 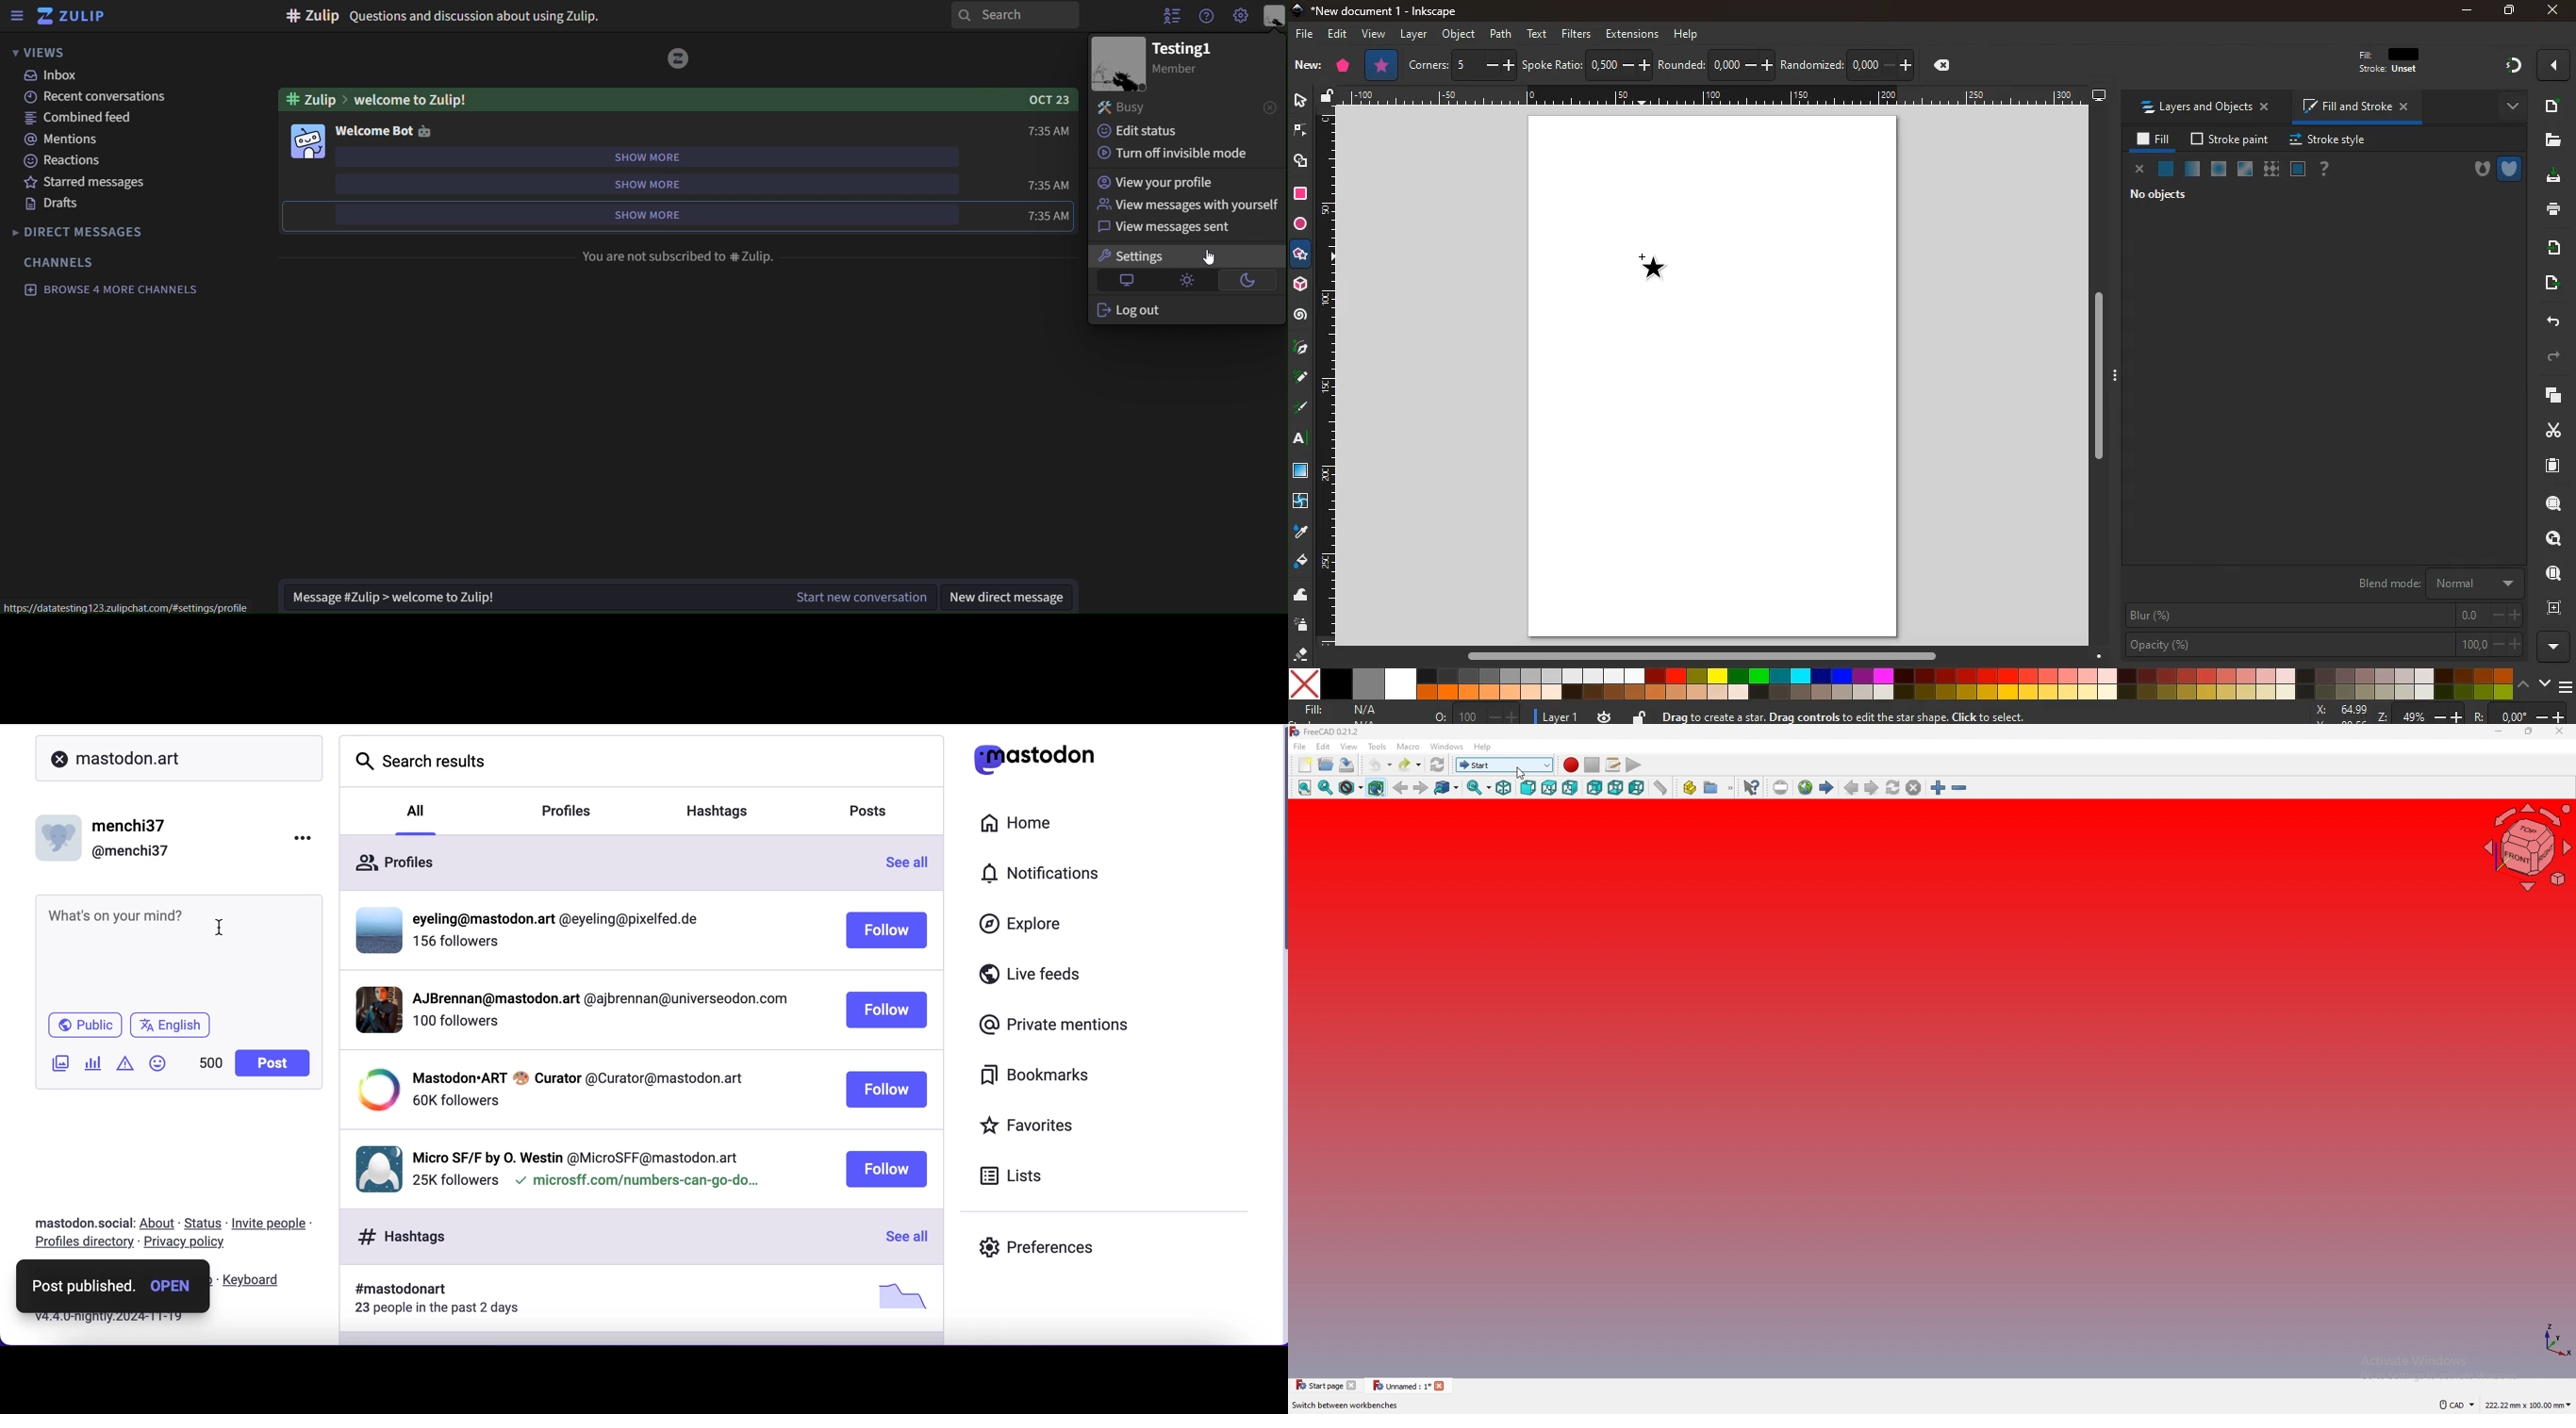 What do you see at coordinates (2555, 1341) in the screenshot?
I see `axis` at bounding box center [2555, 1341].